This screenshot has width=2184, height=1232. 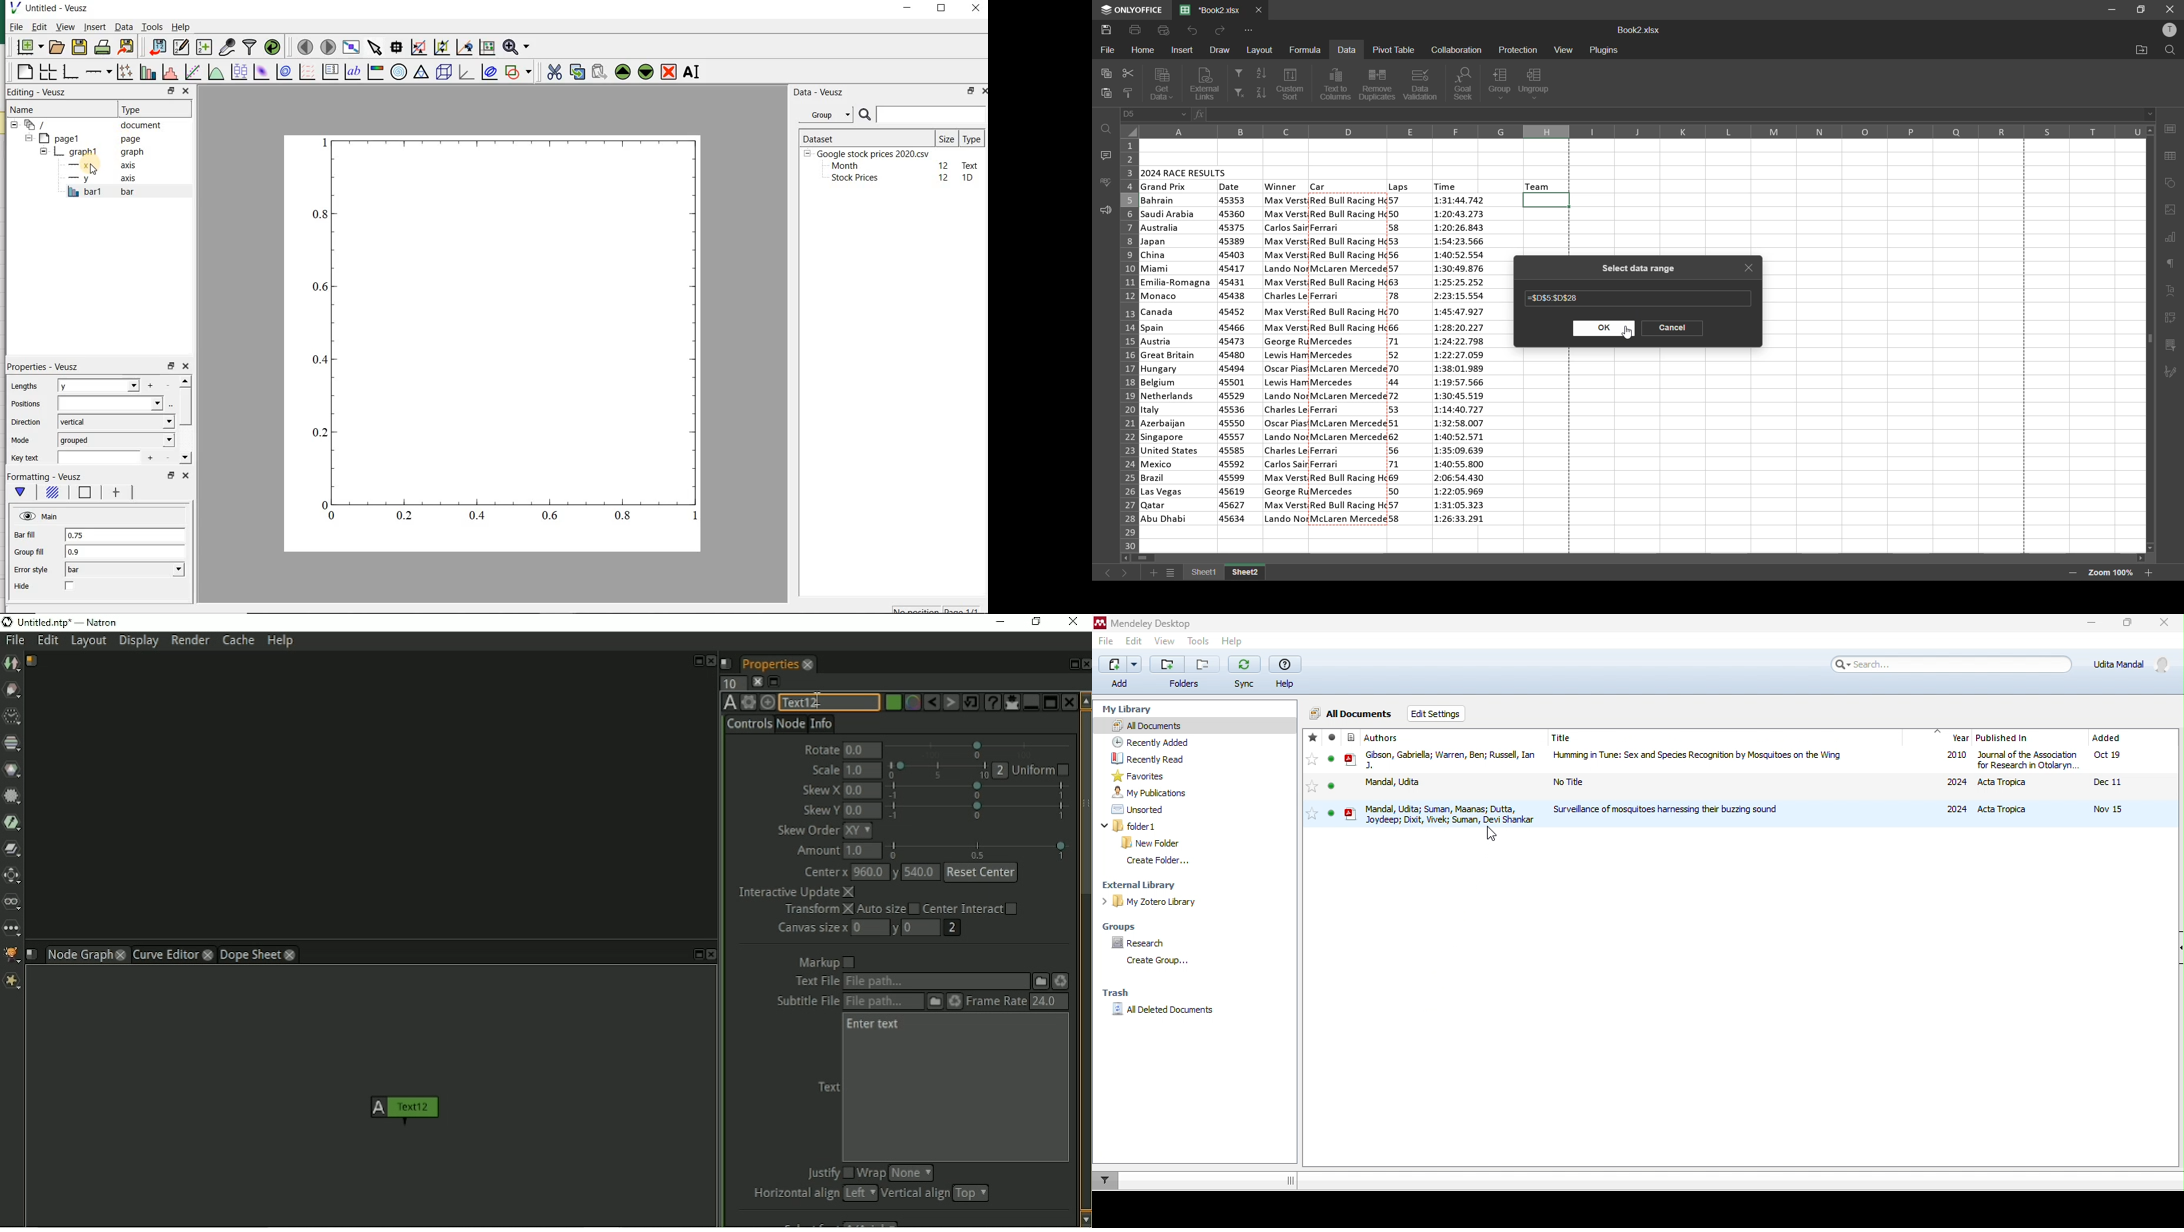 I want to click on Script, so click(x=727, y=663).